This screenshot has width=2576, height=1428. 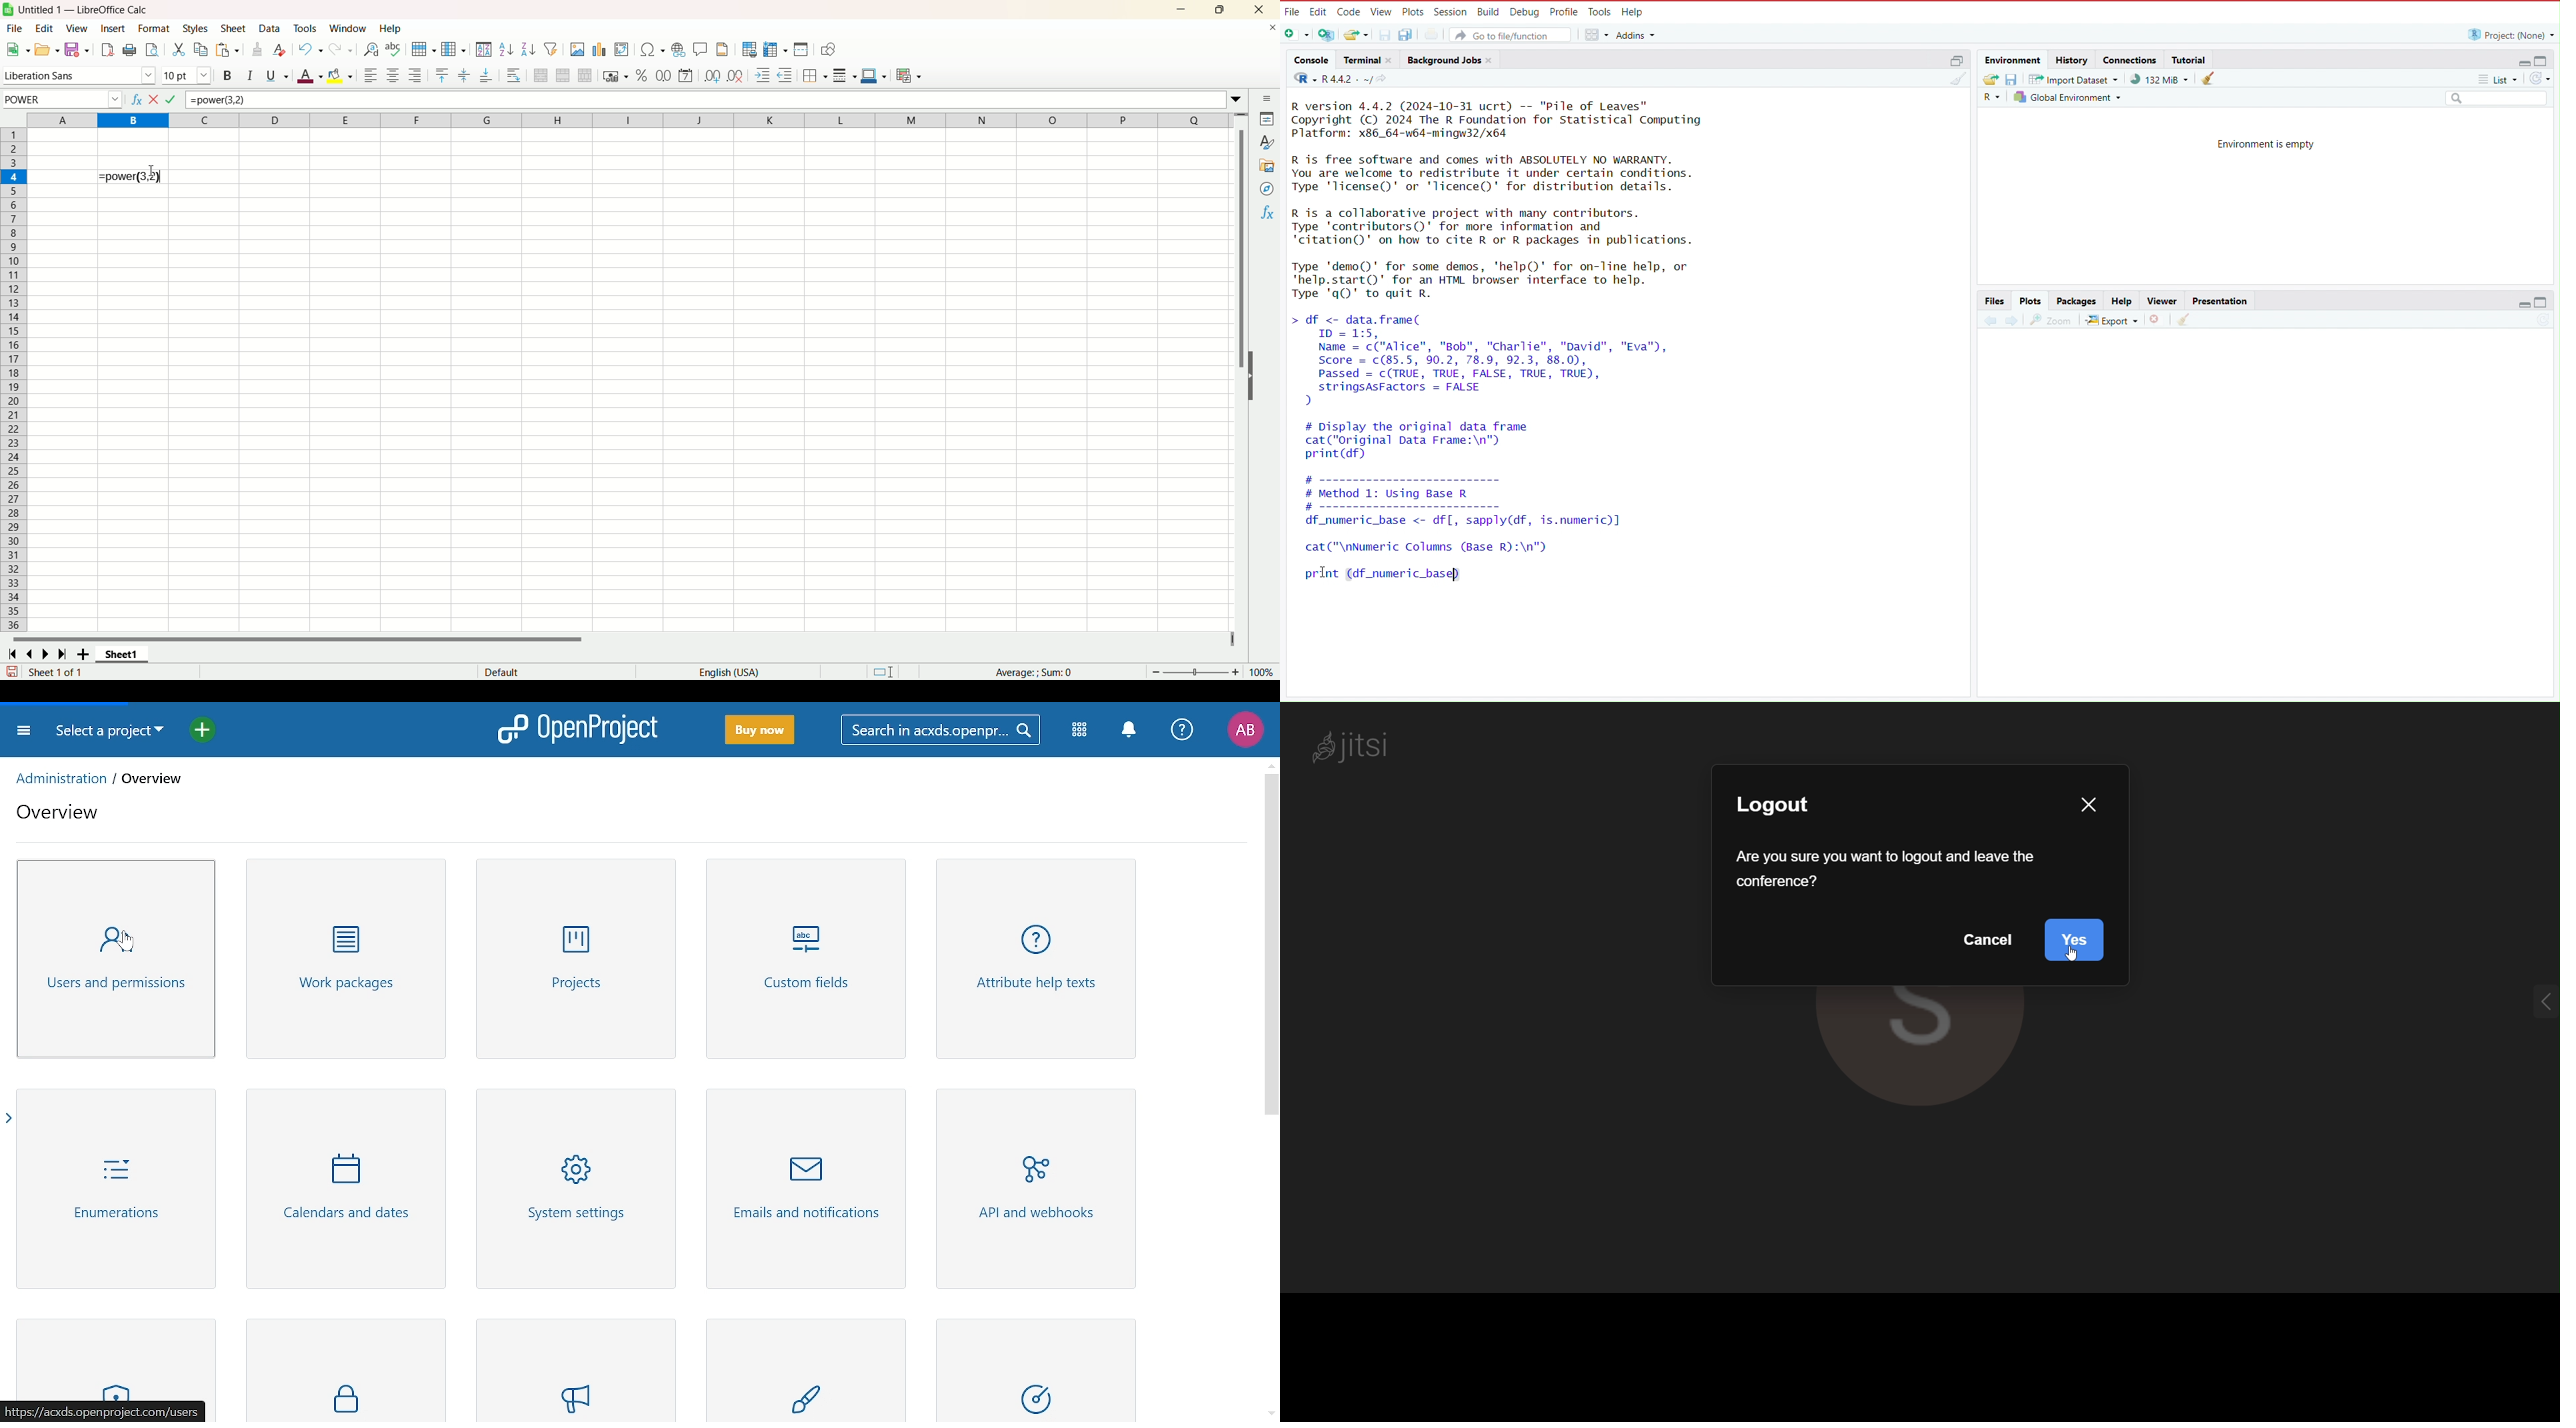 I want to click on close, so click(x=1391, y=59).